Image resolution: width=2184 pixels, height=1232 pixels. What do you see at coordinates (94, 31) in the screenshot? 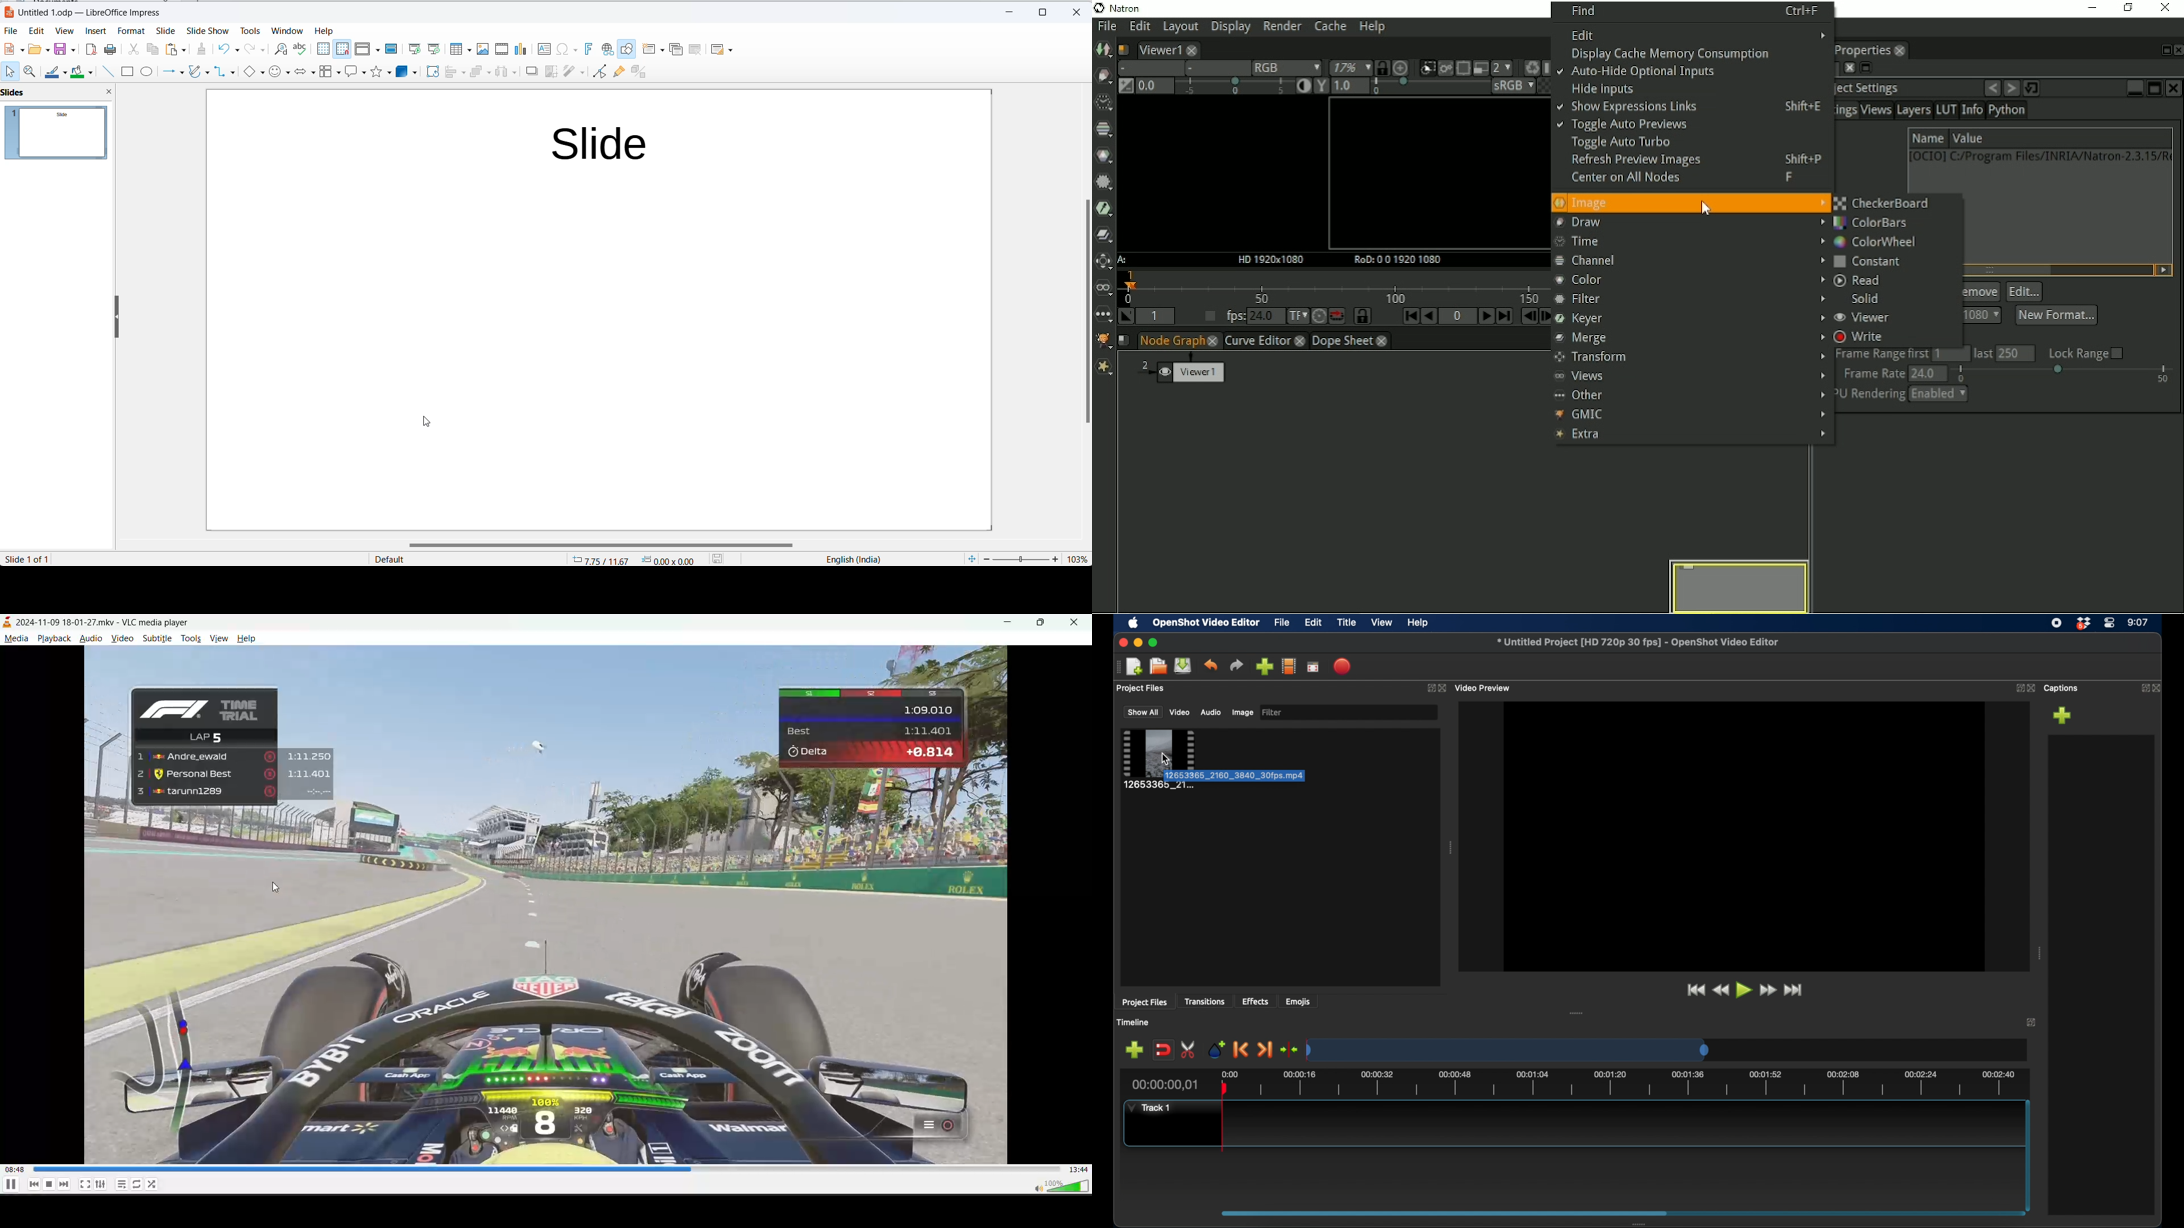
I see `insert` at bounding box center [94, 31].